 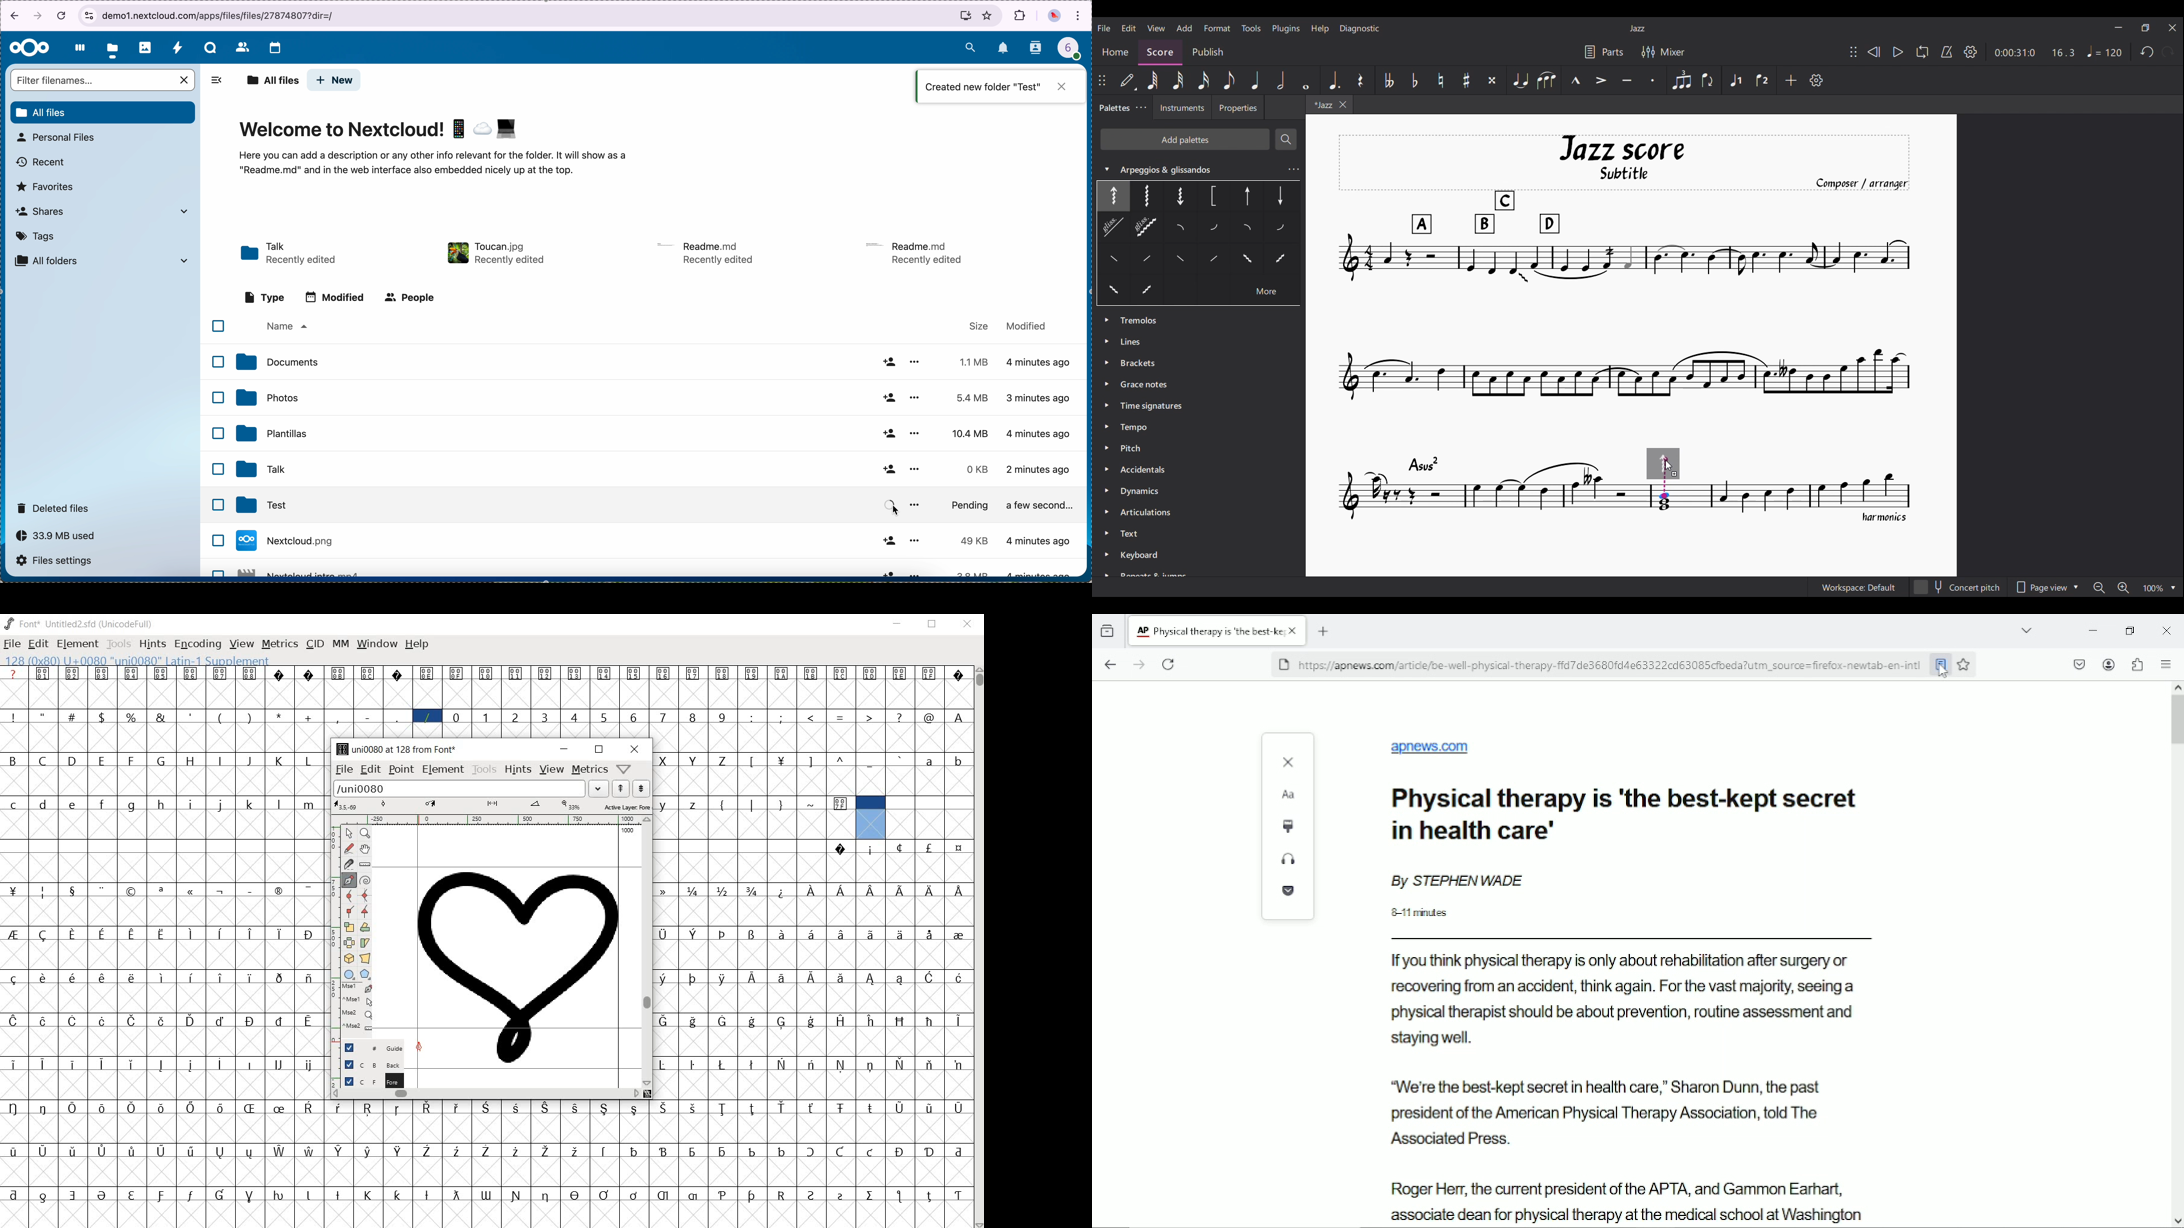 I want to click on glyph, so click(x=900, y=891).